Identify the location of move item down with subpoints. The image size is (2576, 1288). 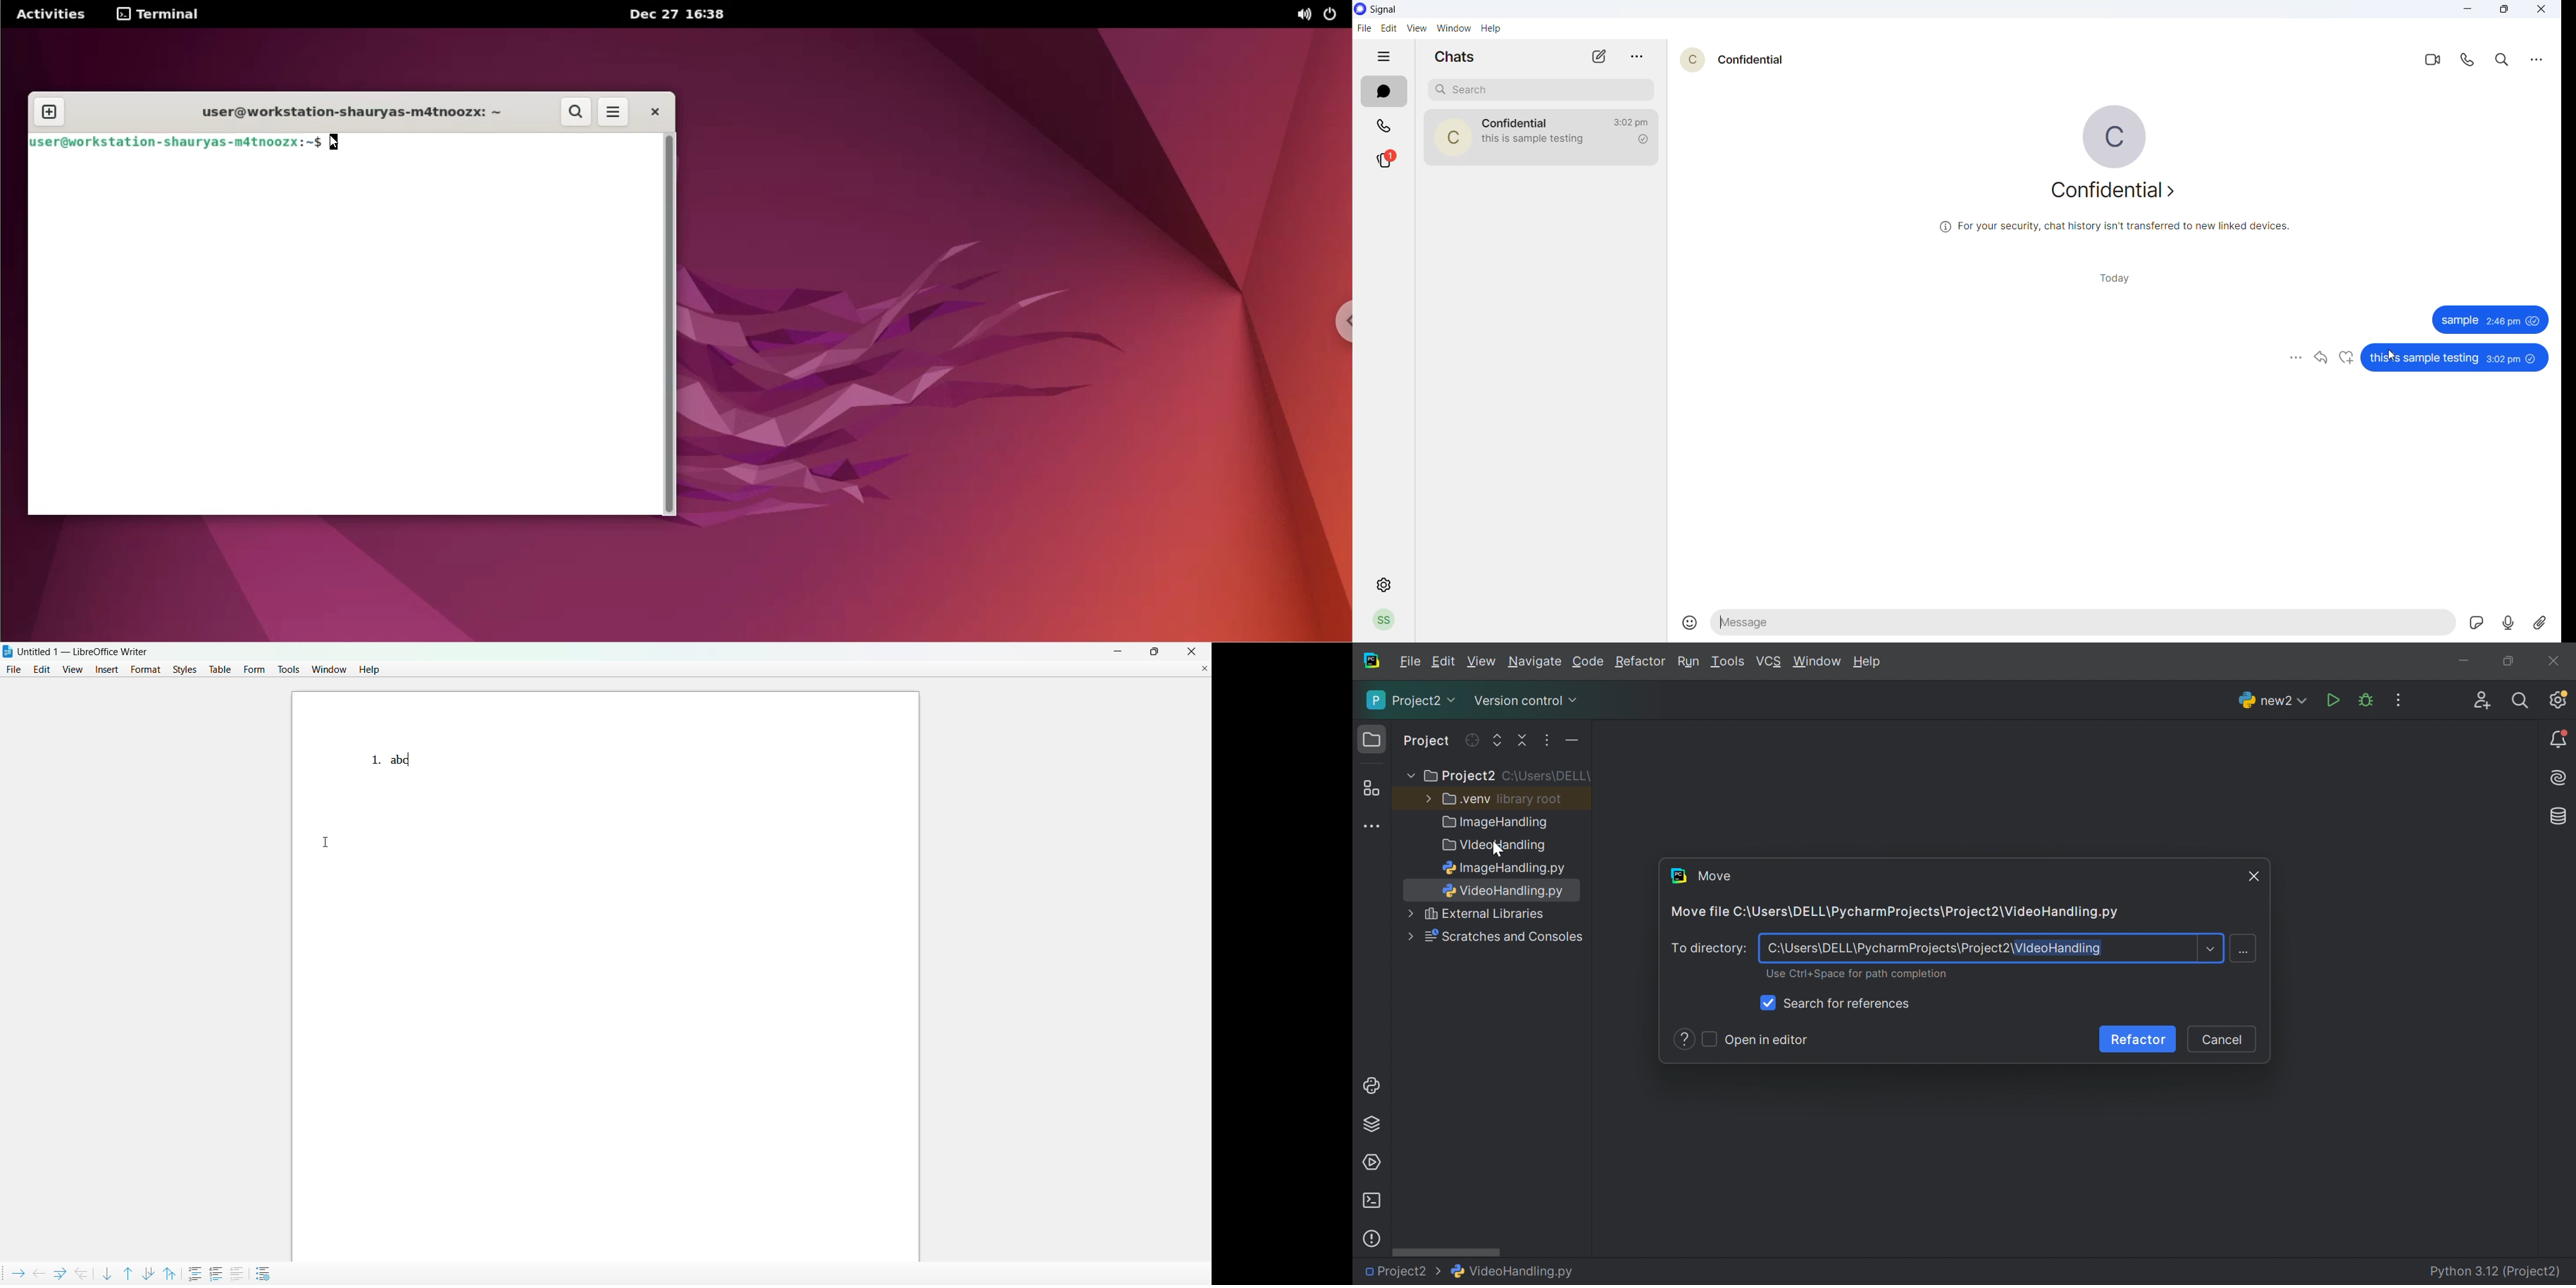
(148, 1271).